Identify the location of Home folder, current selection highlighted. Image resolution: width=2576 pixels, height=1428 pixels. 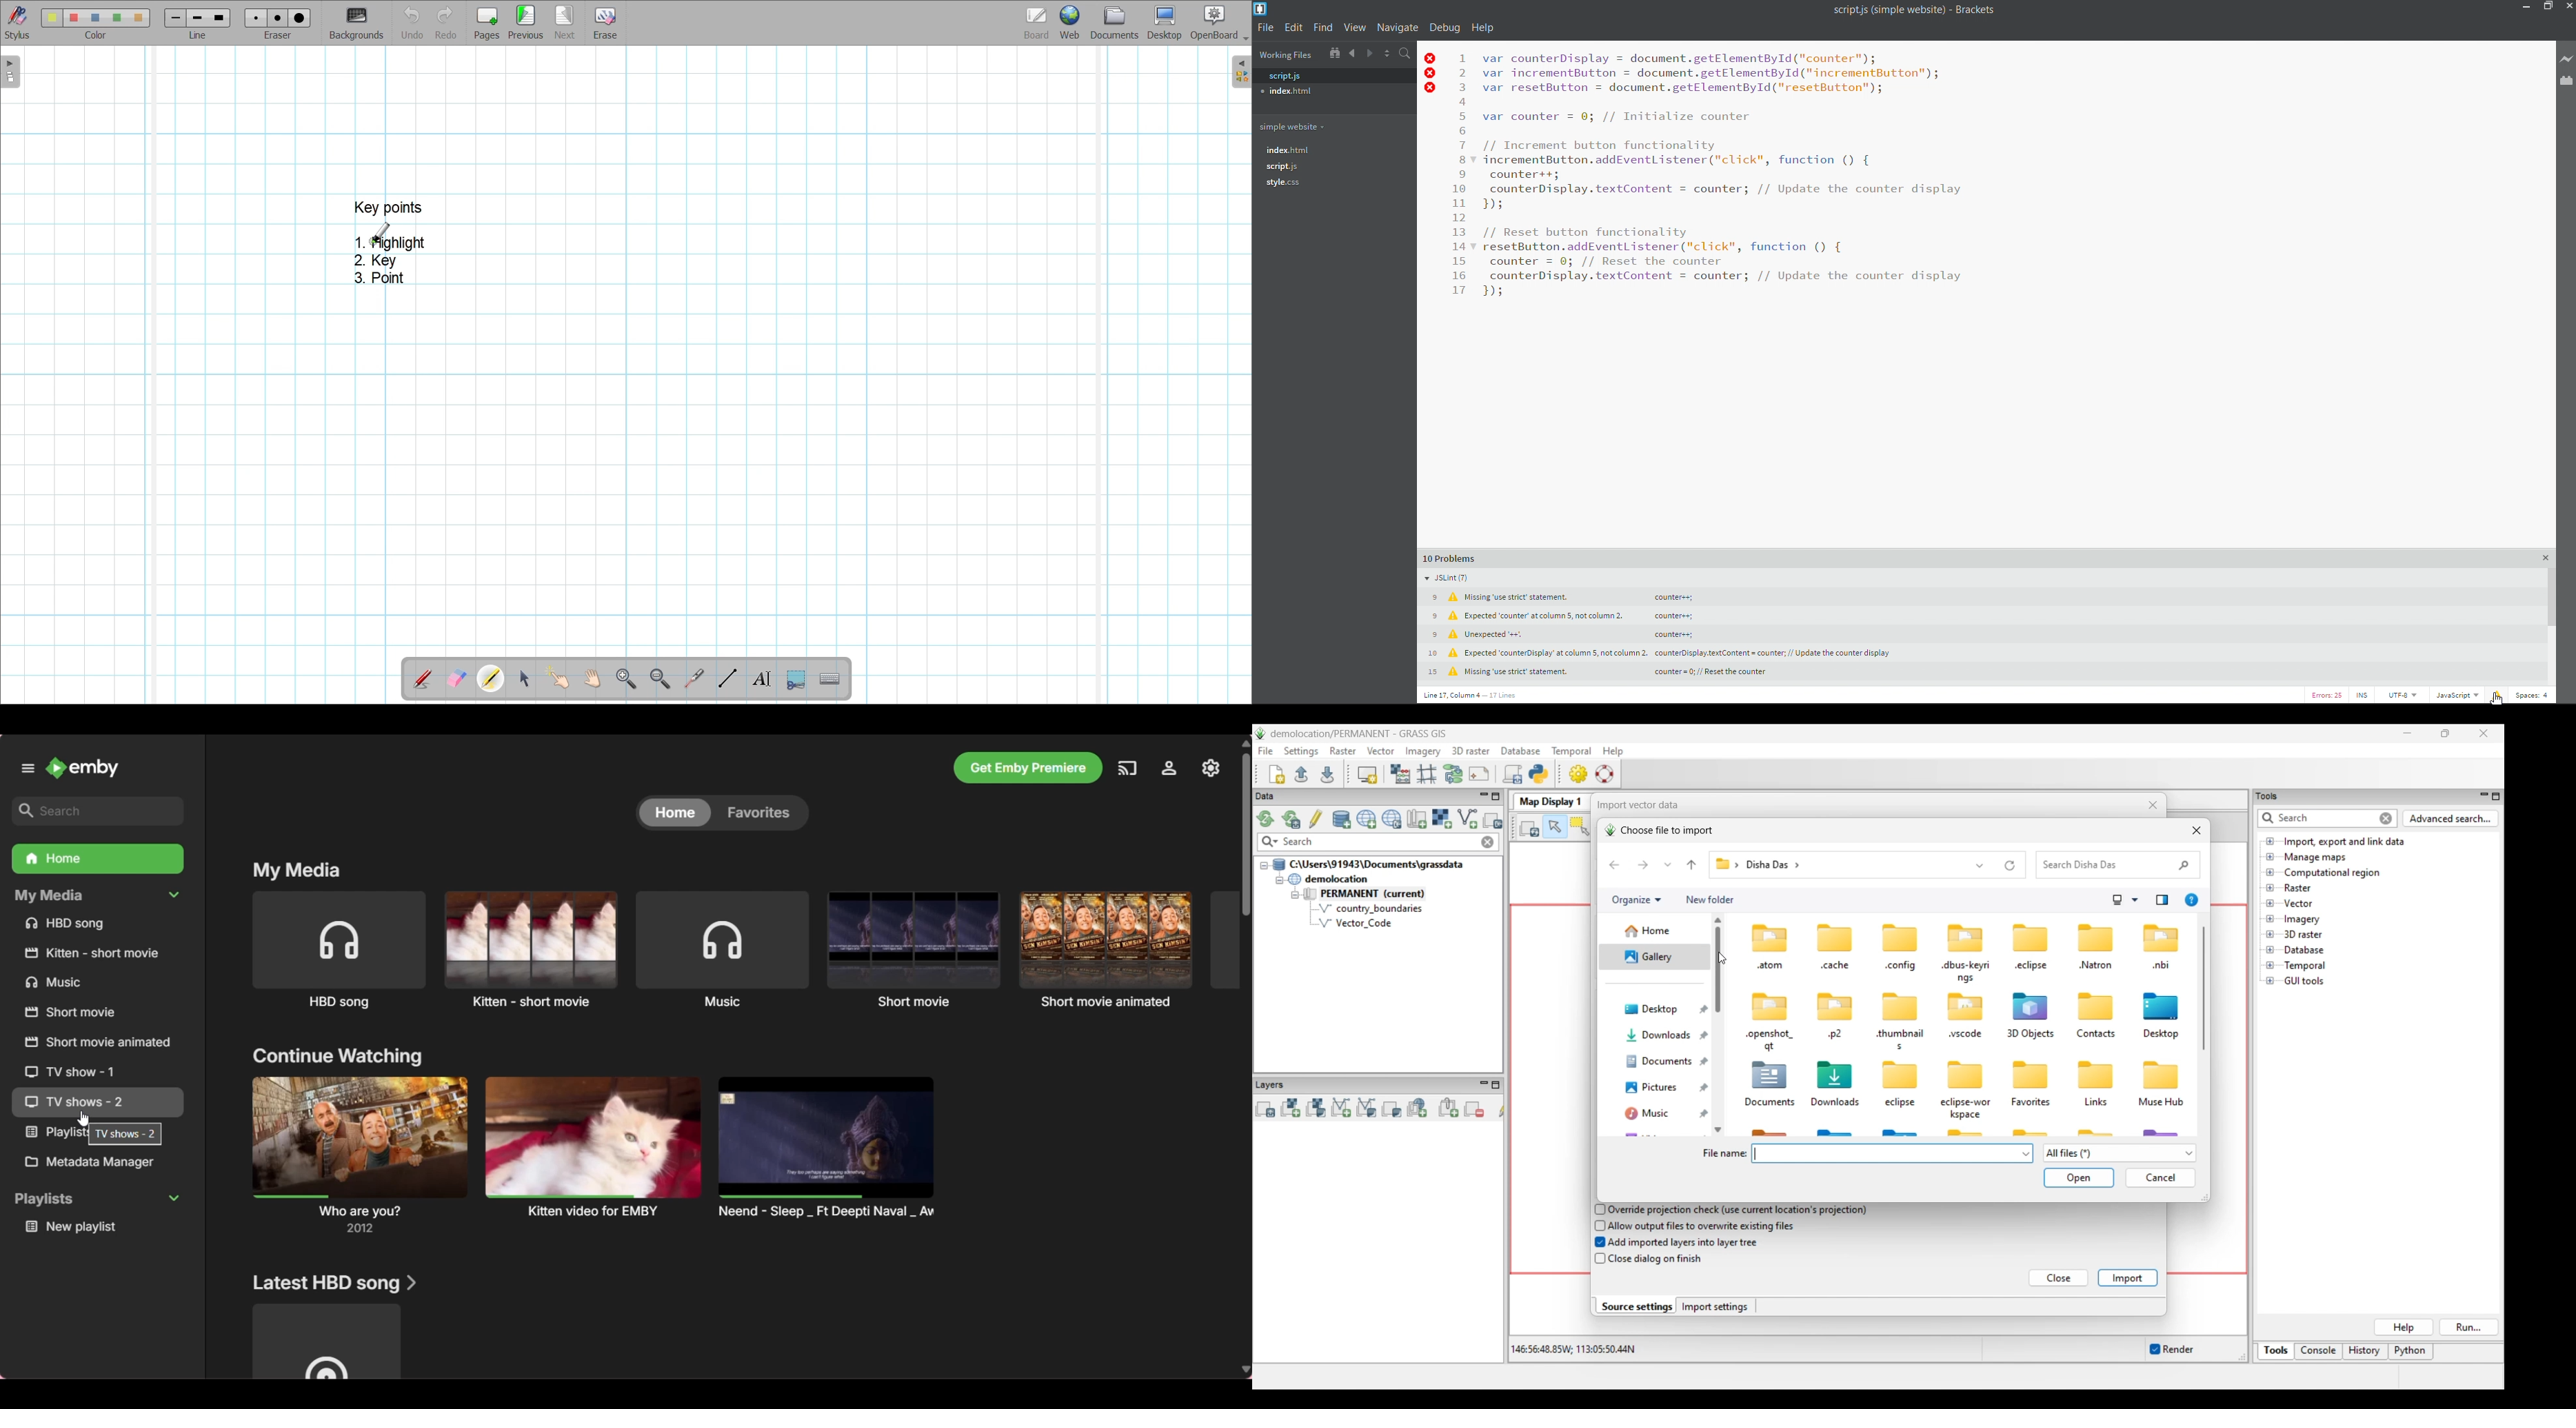
(97, 859).